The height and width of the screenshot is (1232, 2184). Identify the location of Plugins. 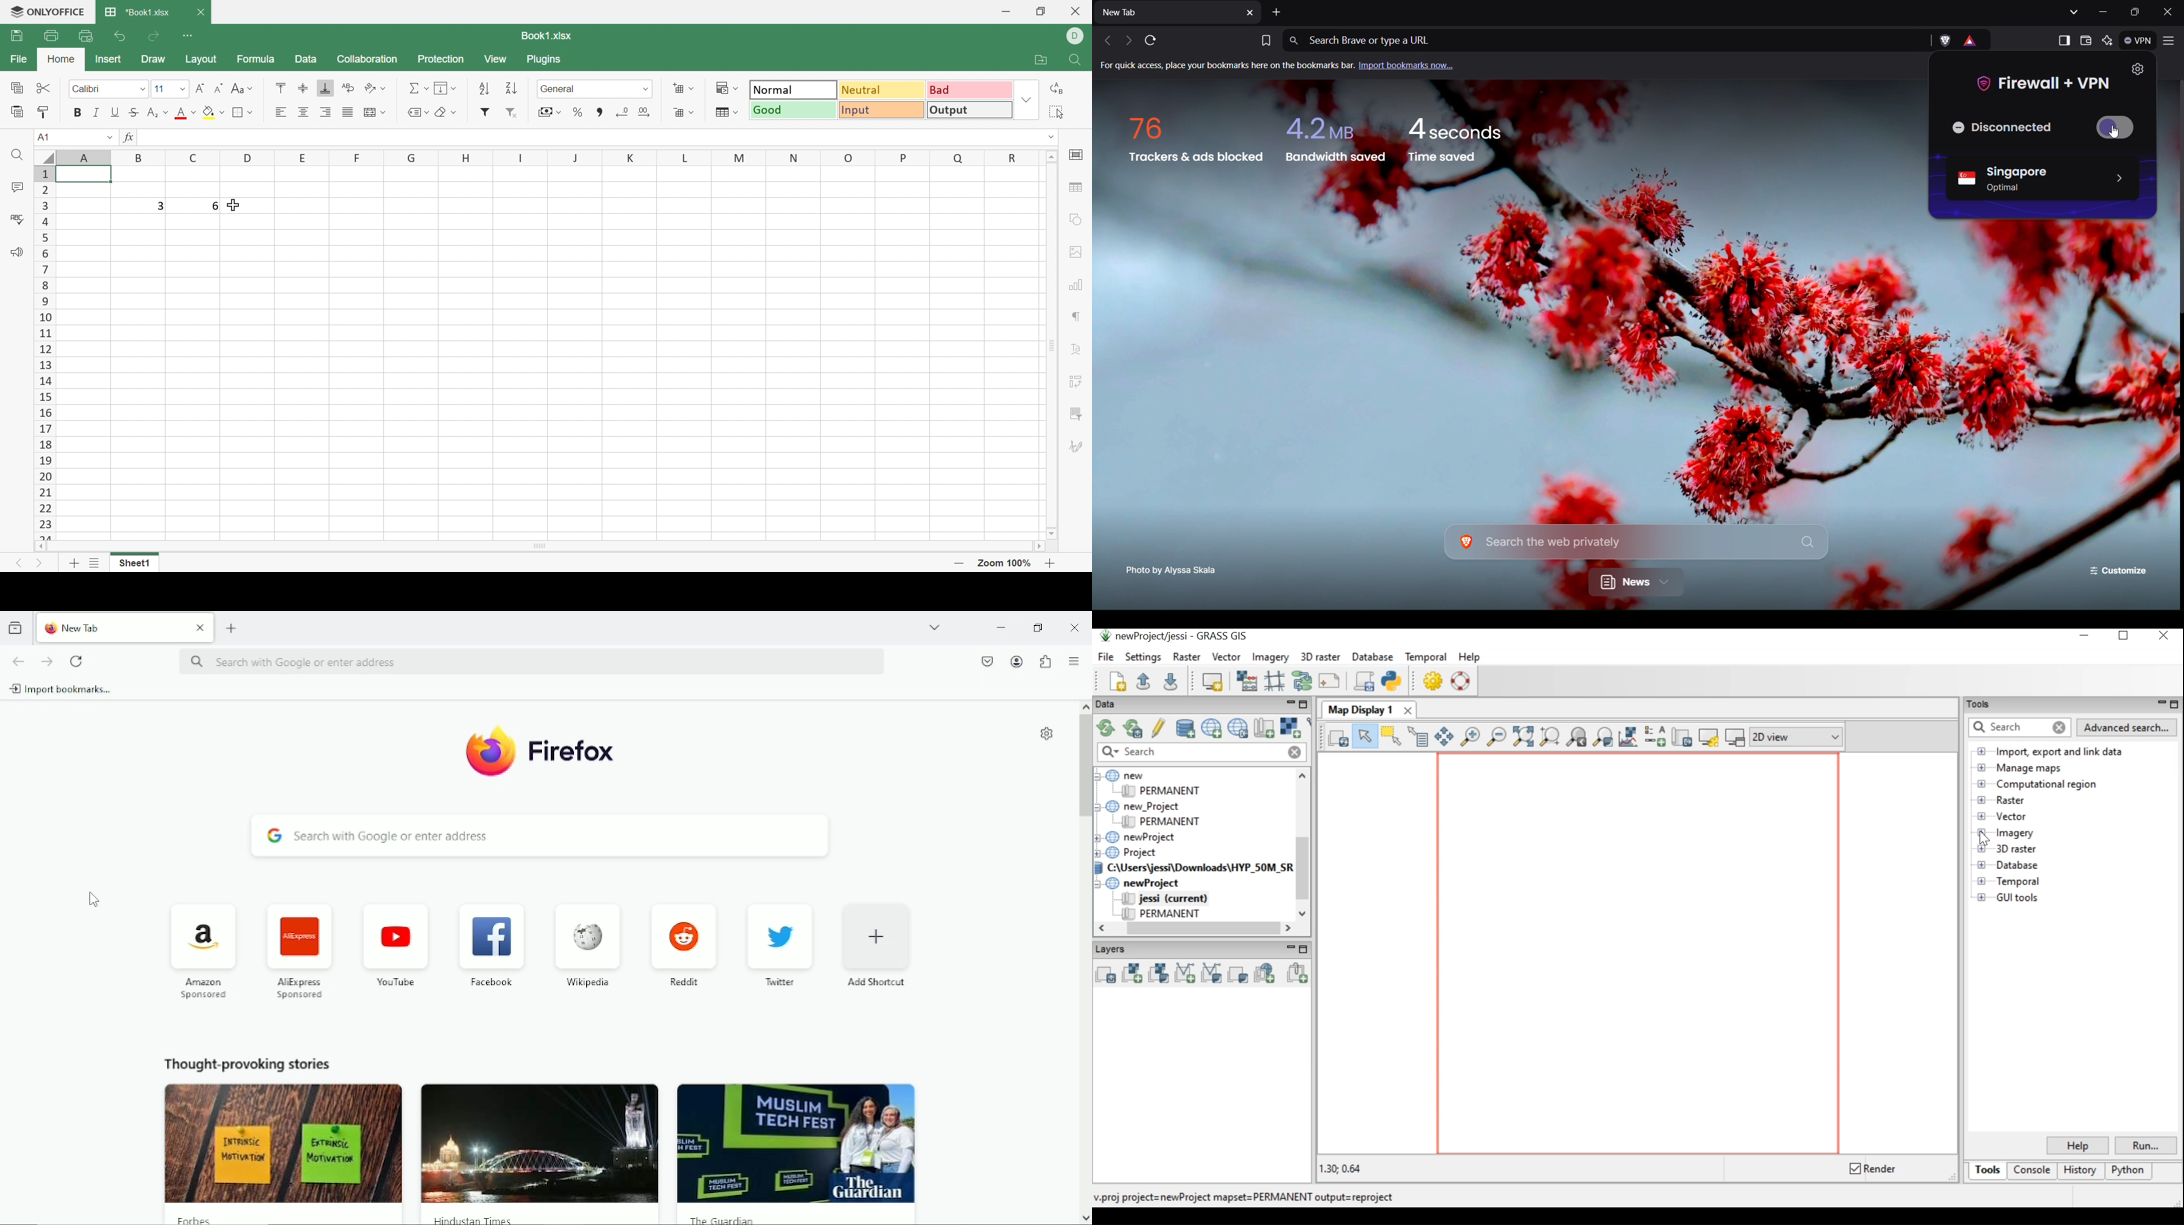
(545, 57).